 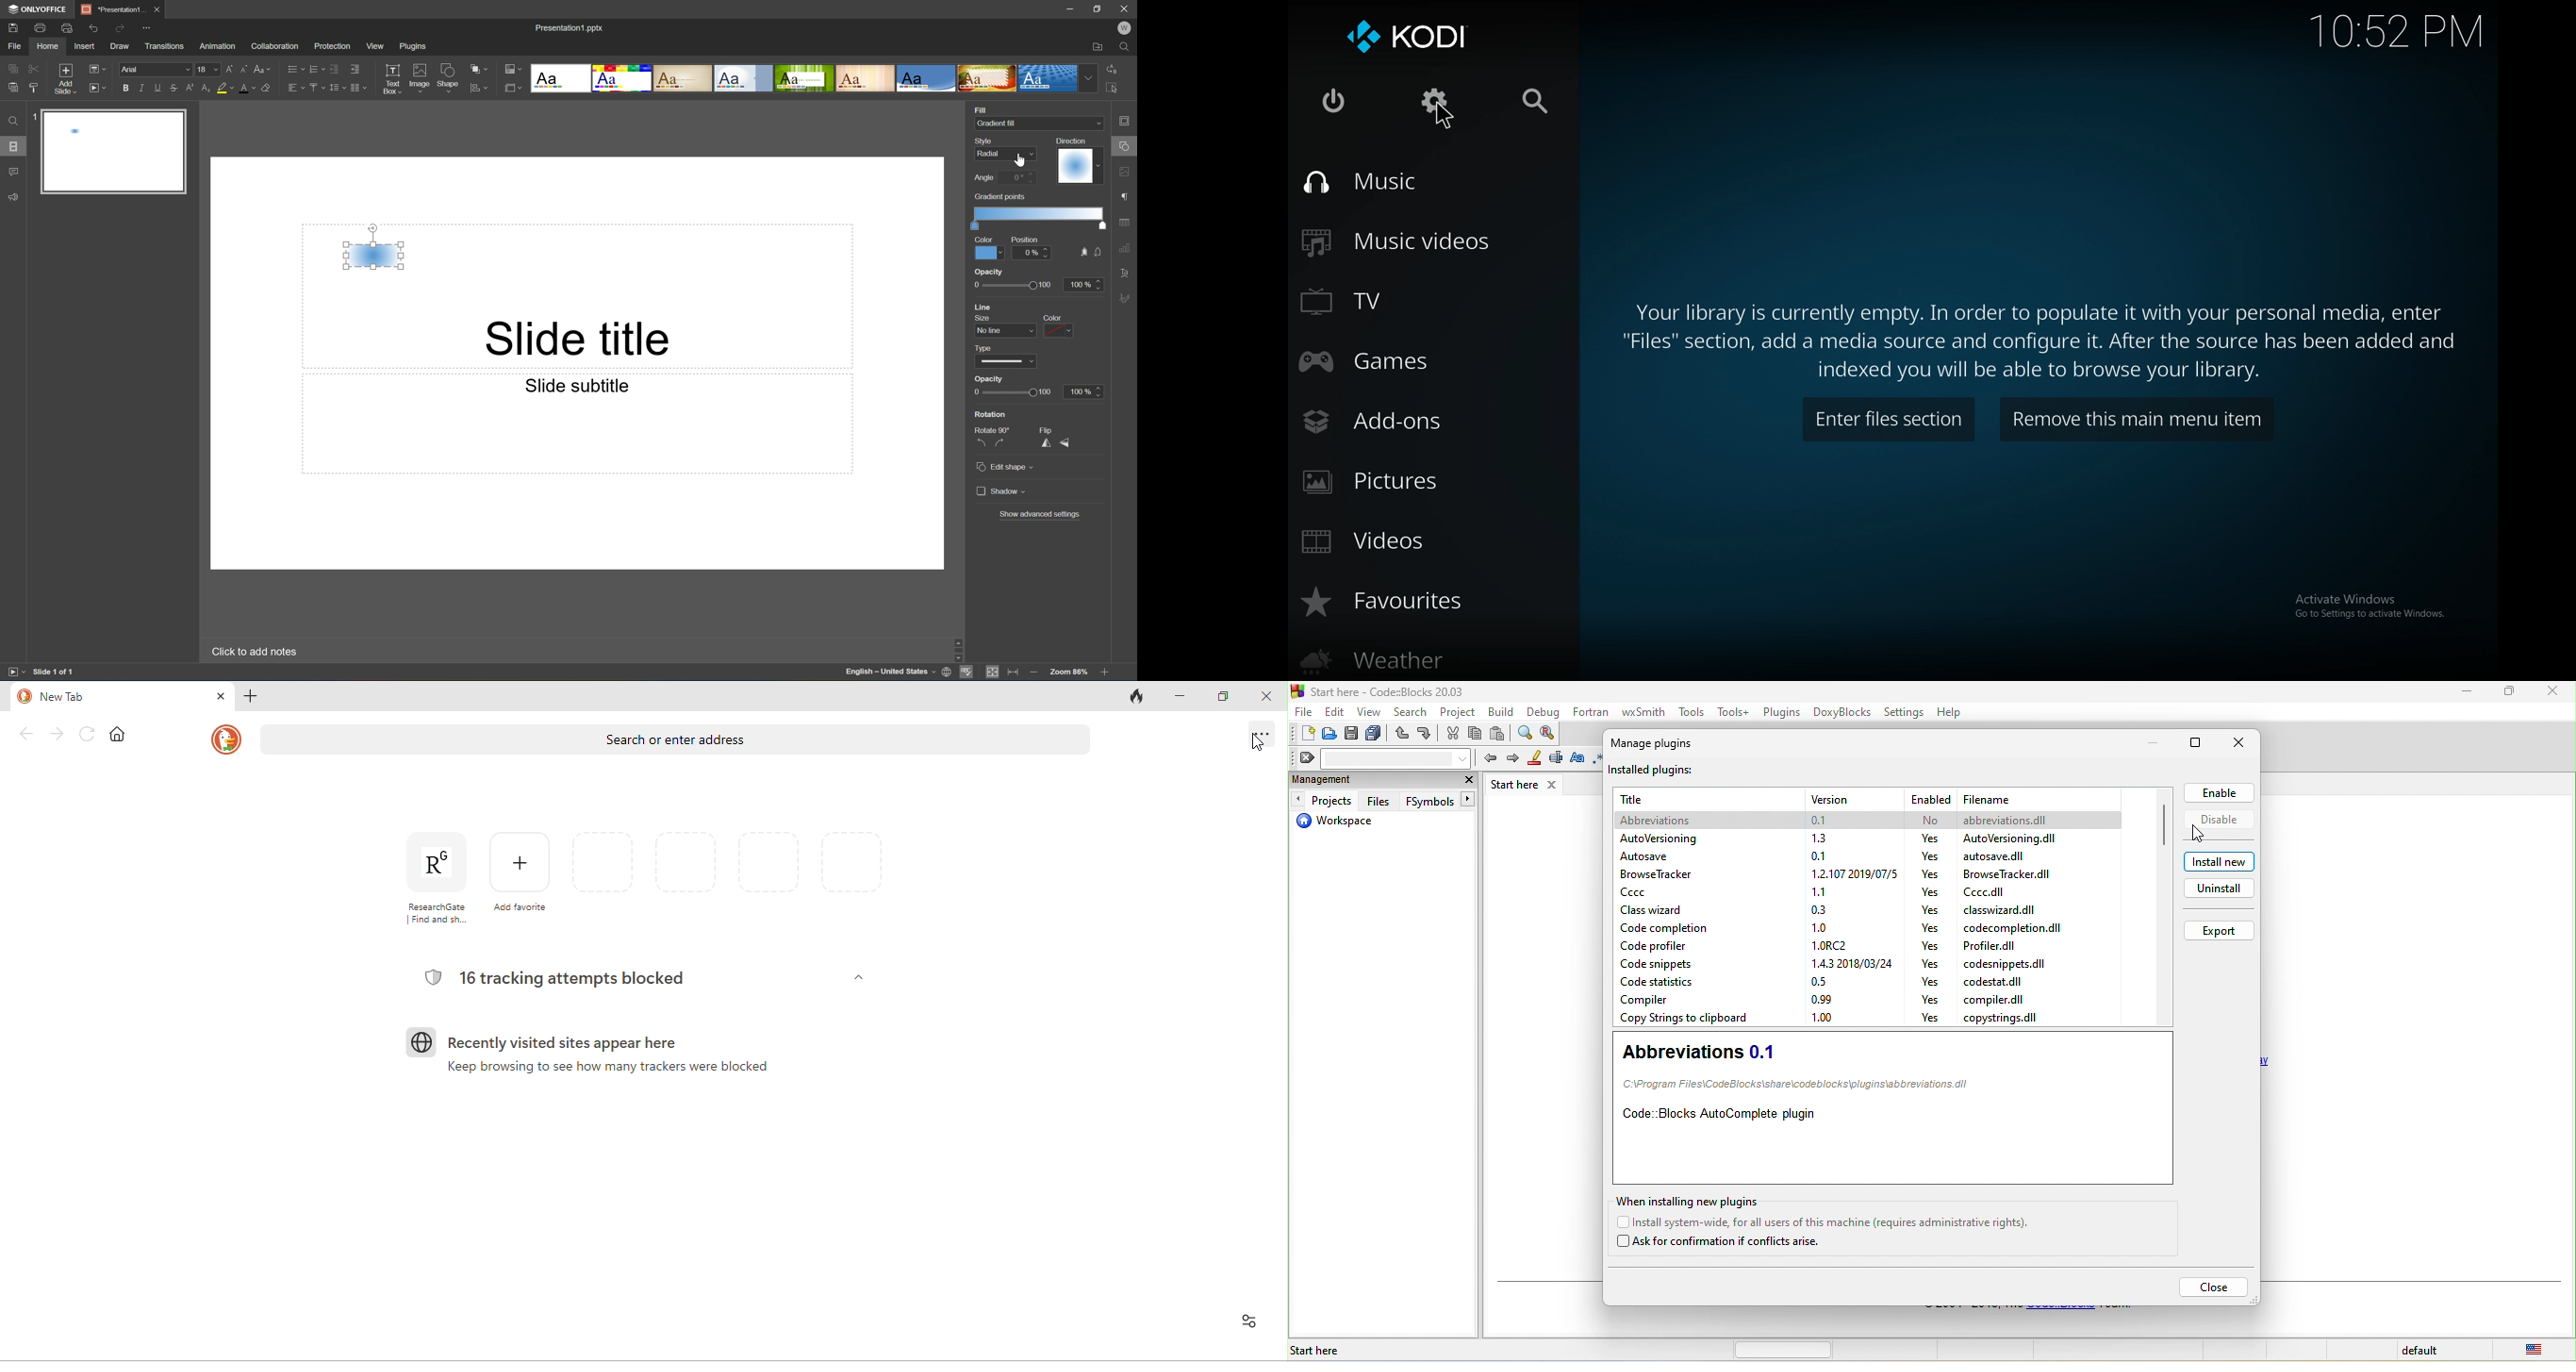 I want to click on Scroll Up, so click(x=1104, y=637).